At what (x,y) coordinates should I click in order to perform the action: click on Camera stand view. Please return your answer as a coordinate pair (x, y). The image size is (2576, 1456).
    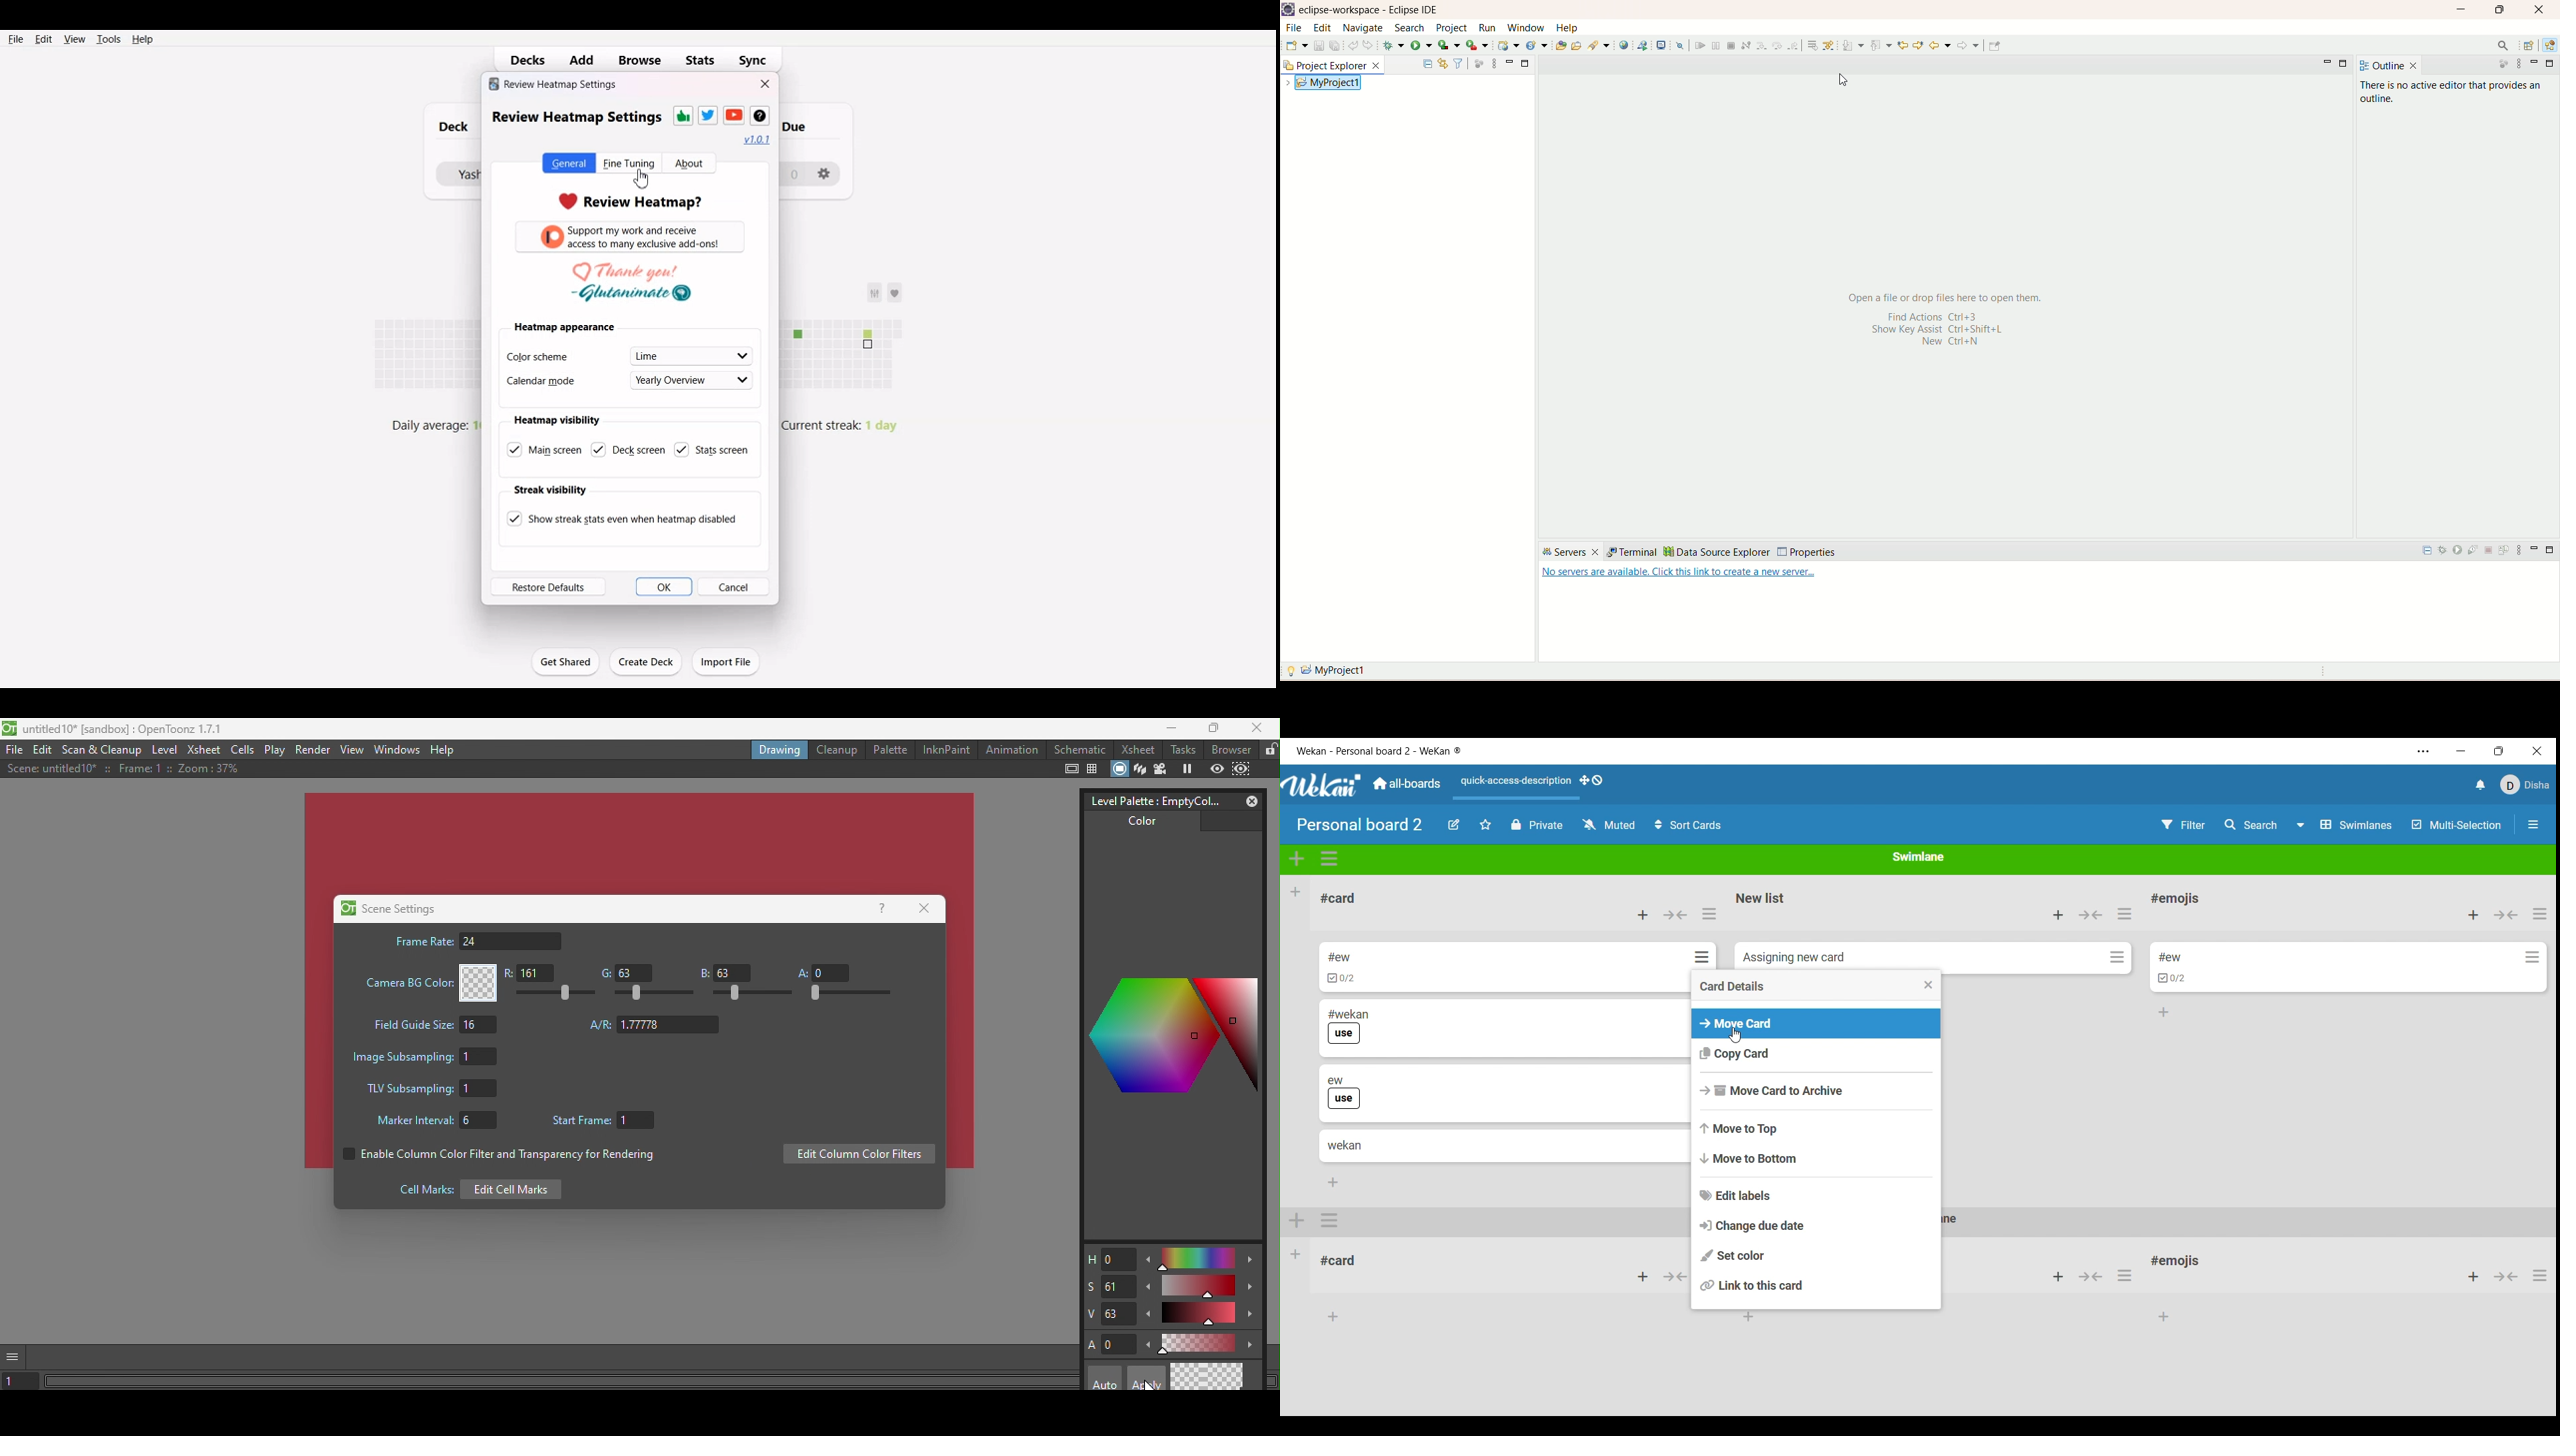
    Looking at the image, I should click on (1118, 768).